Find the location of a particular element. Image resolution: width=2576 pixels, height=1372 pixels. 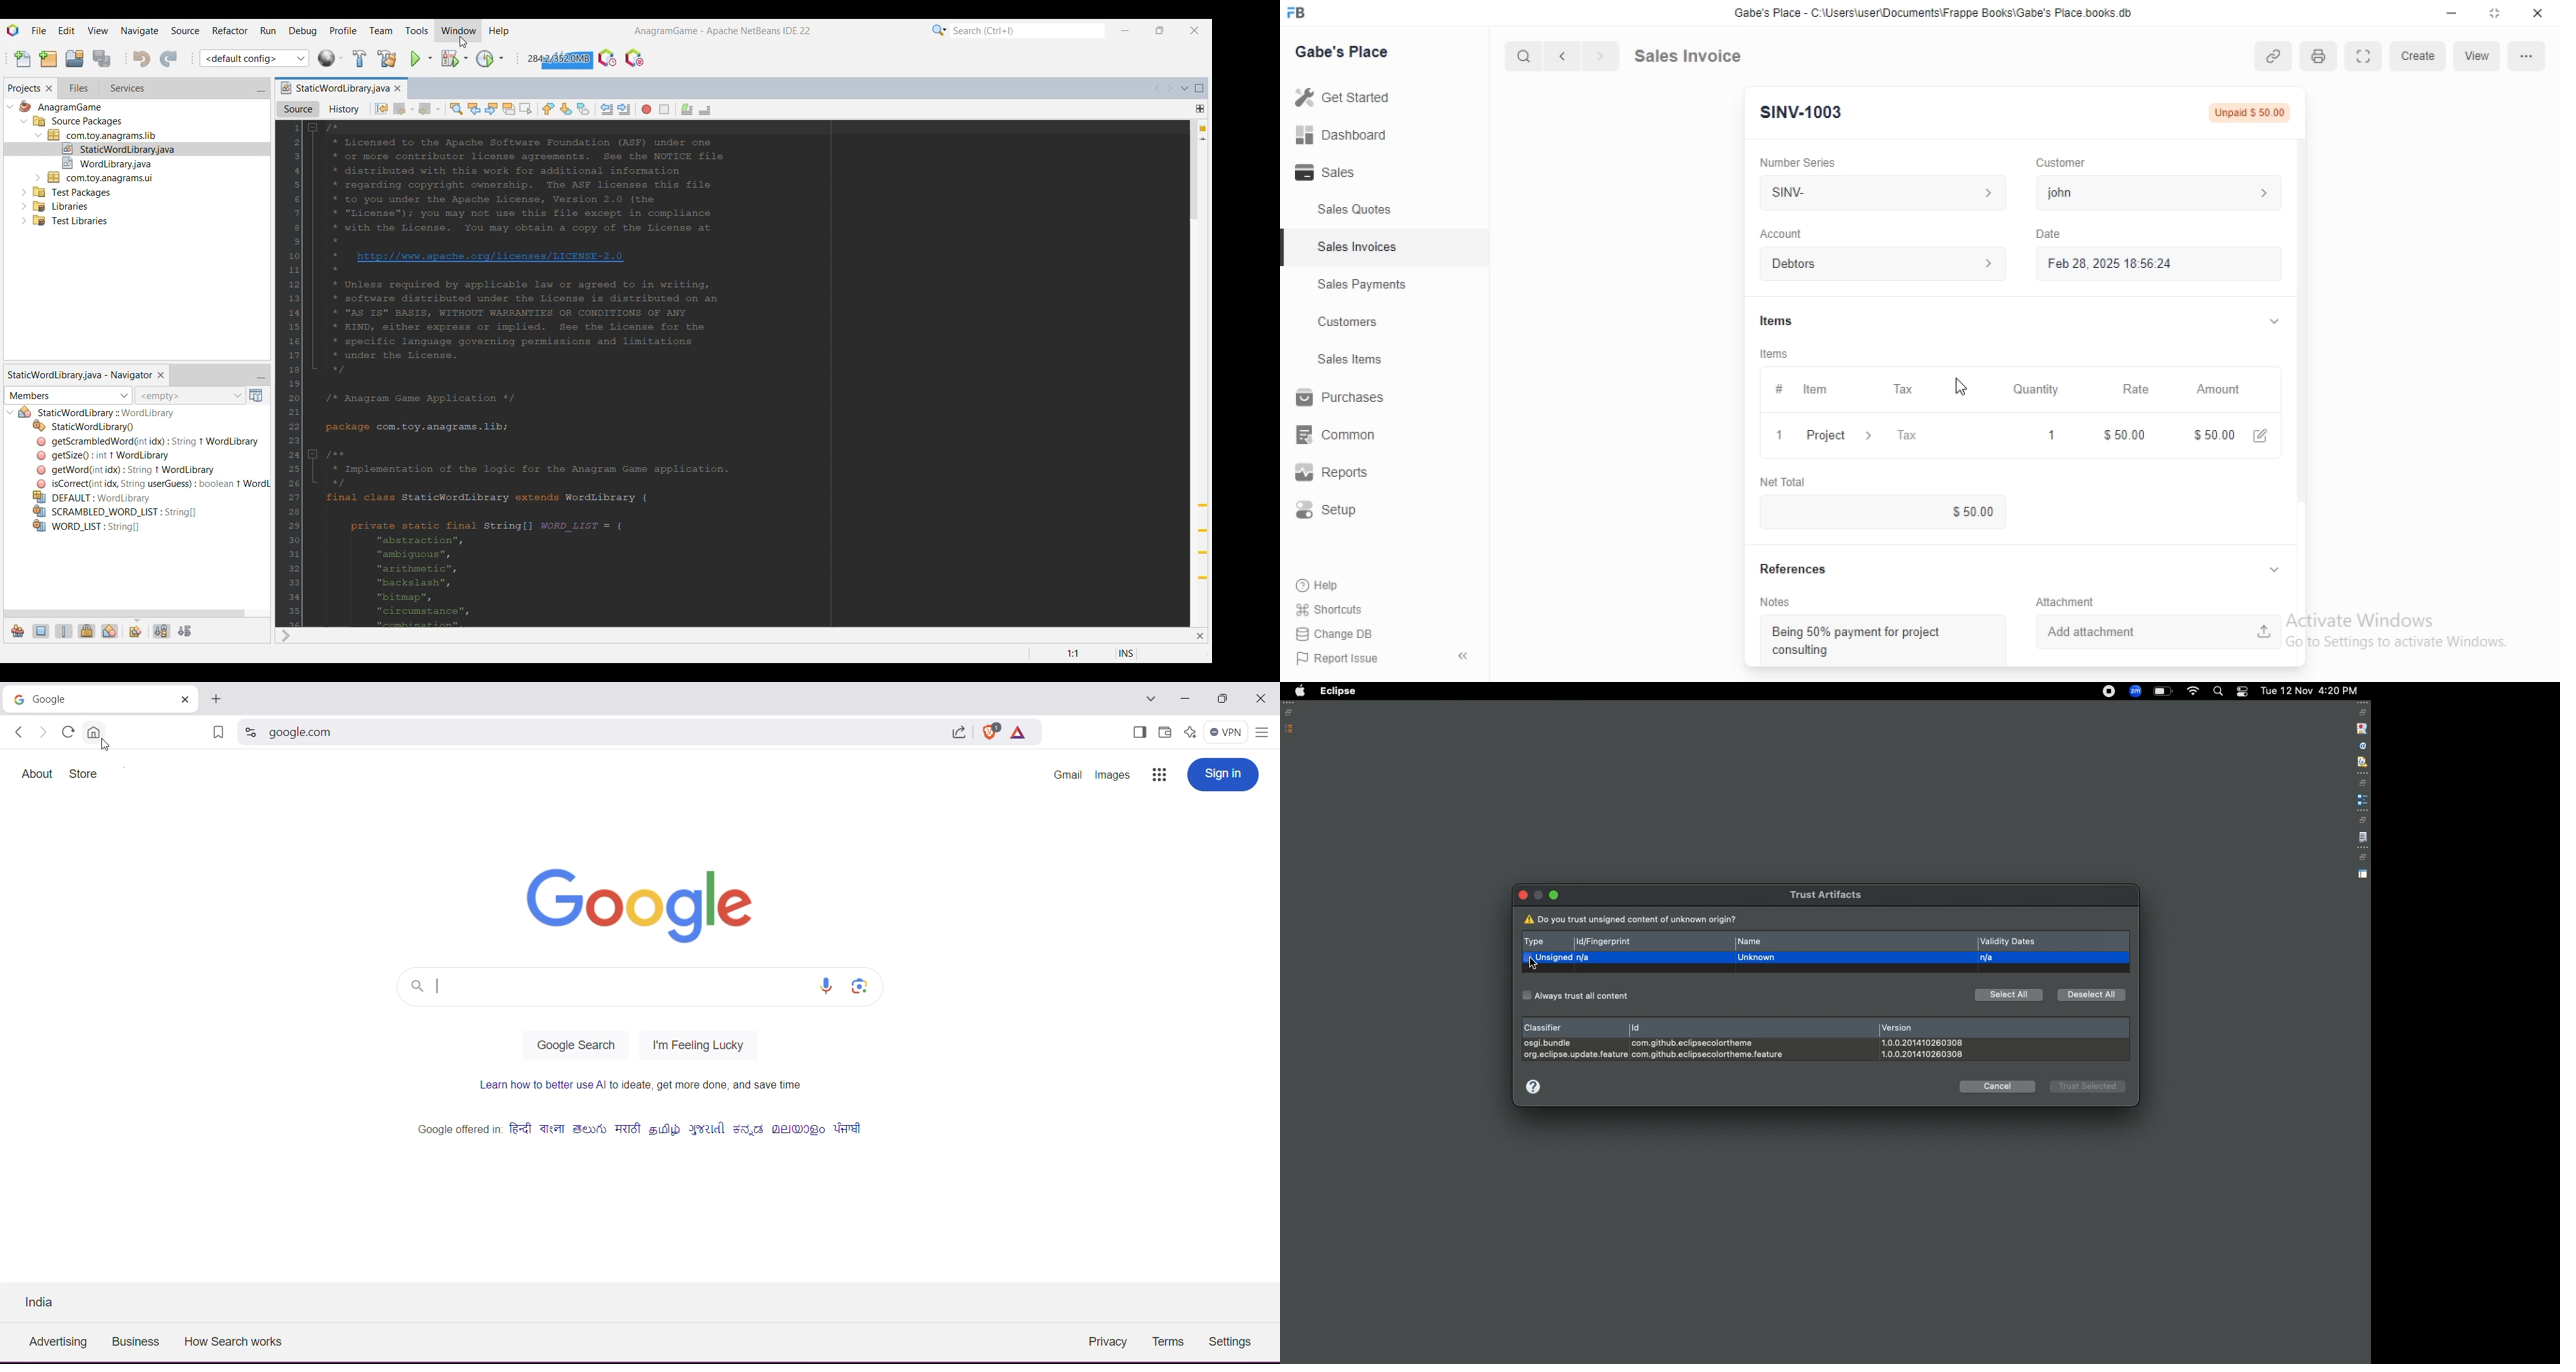

restore is located at coordinates (2363, 712).